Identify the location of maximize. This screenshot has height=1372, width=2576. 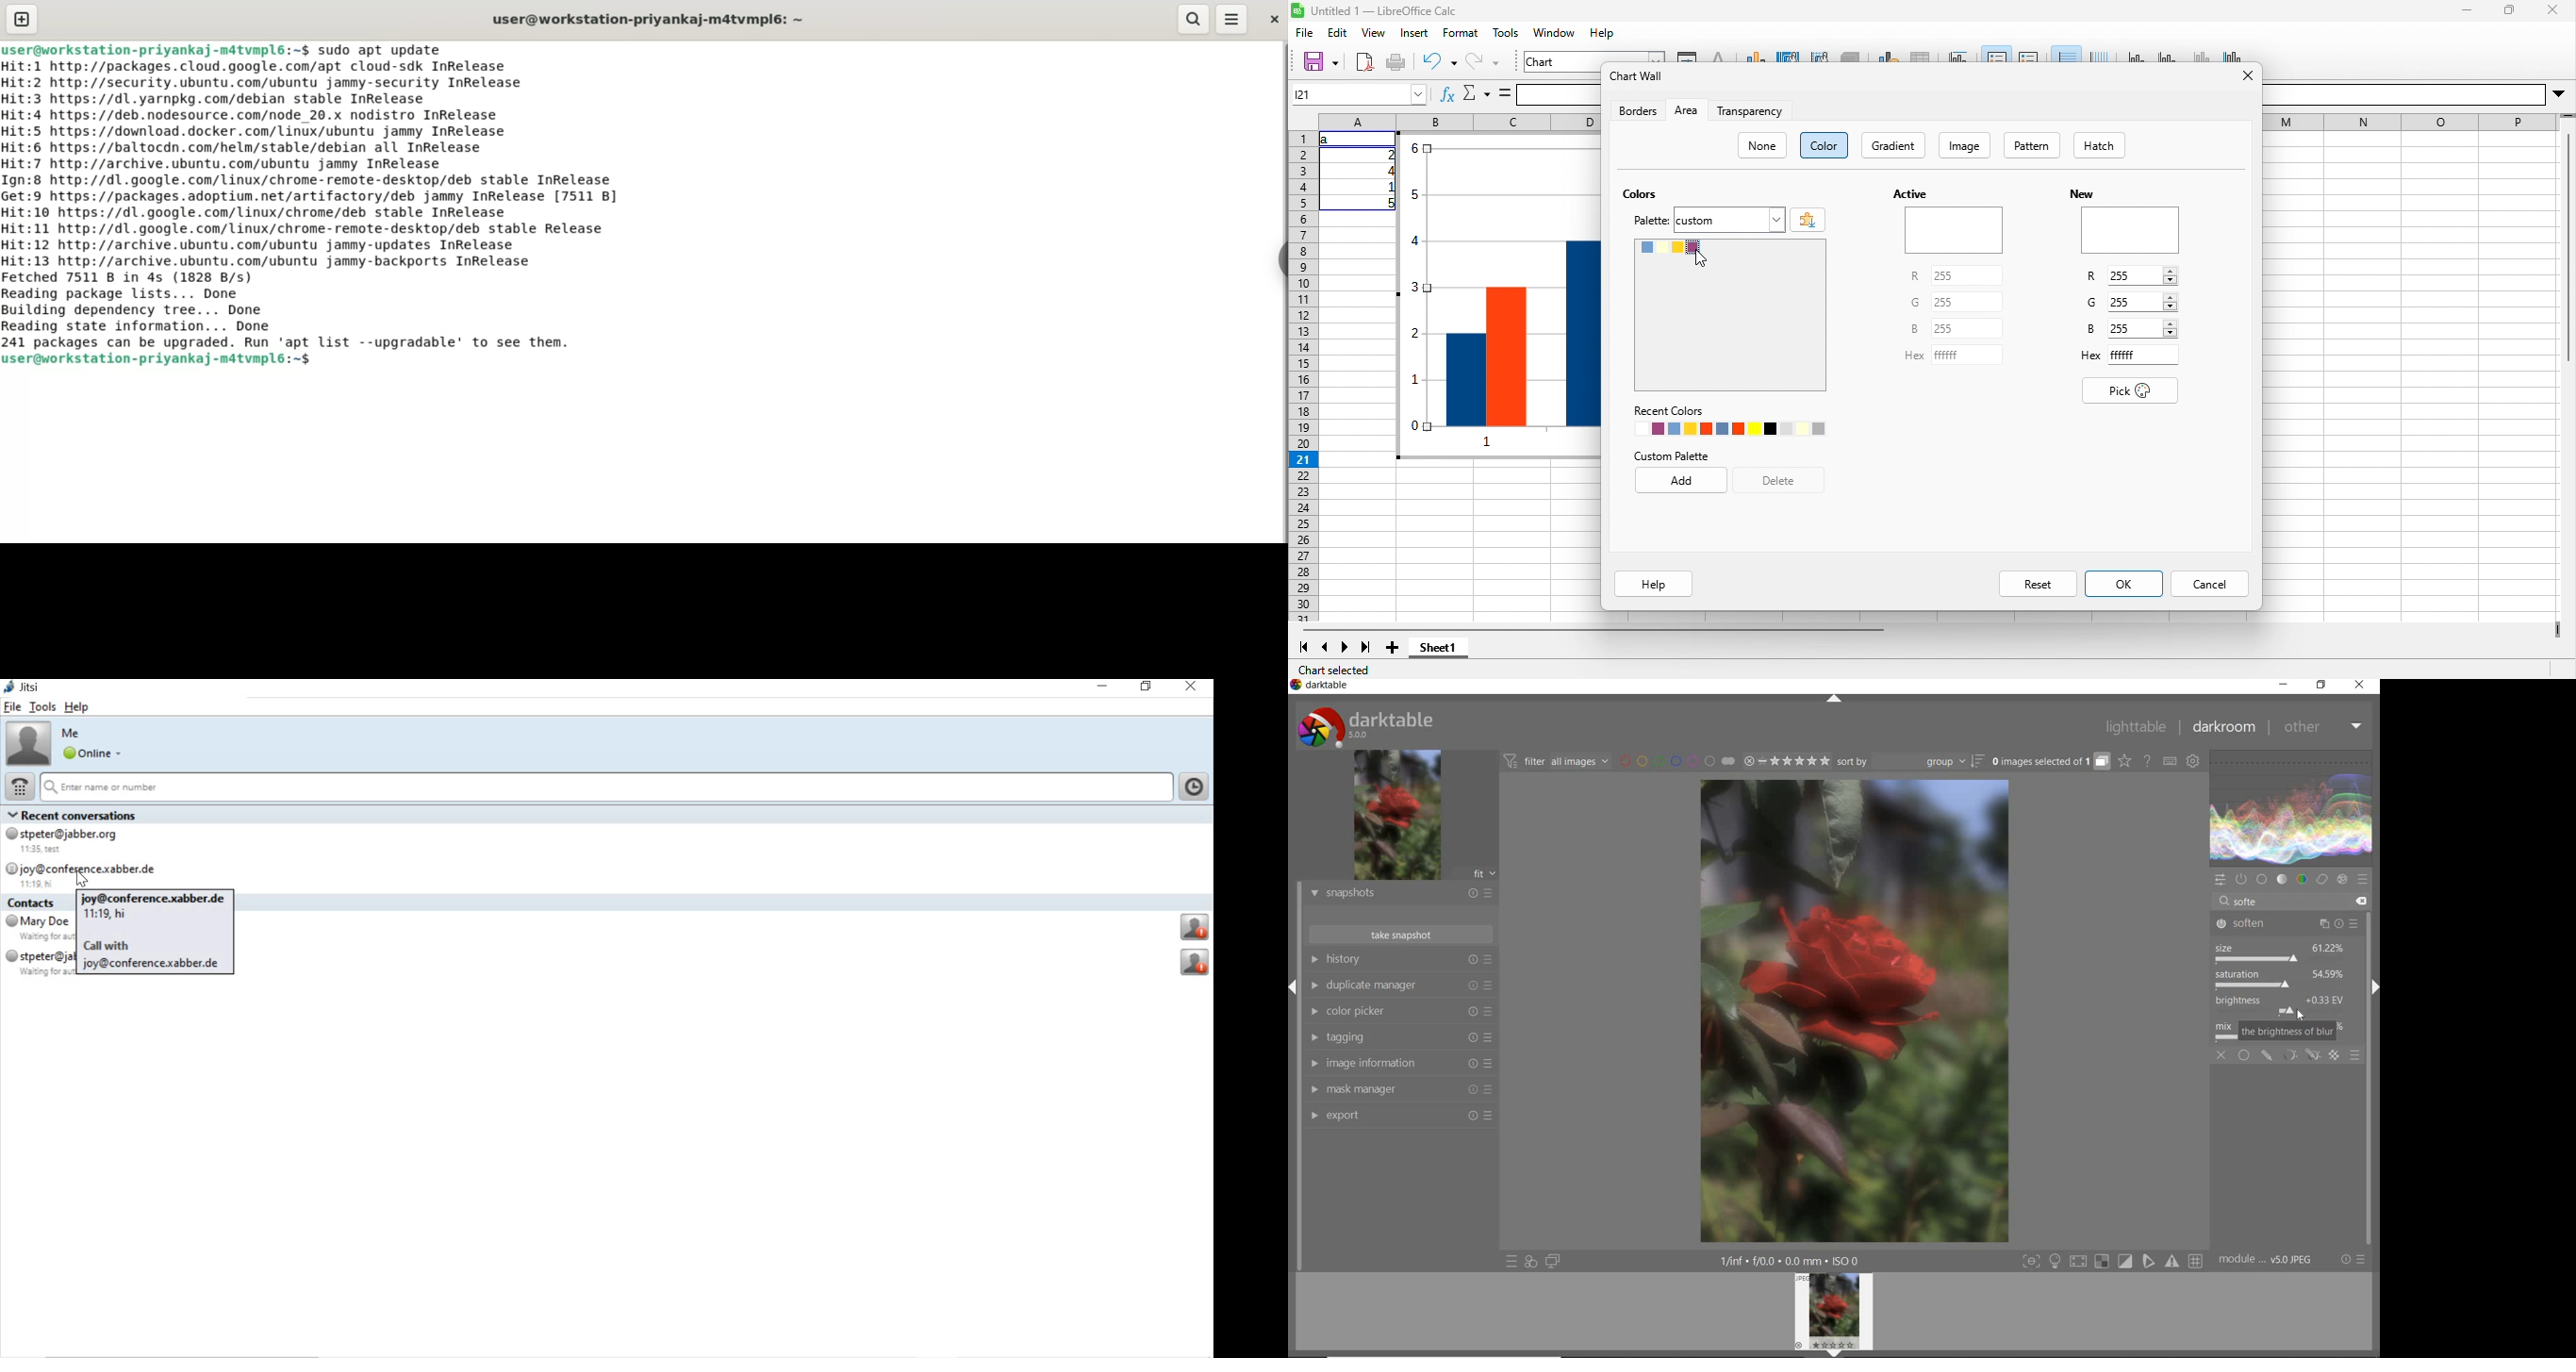
(2510, 10).